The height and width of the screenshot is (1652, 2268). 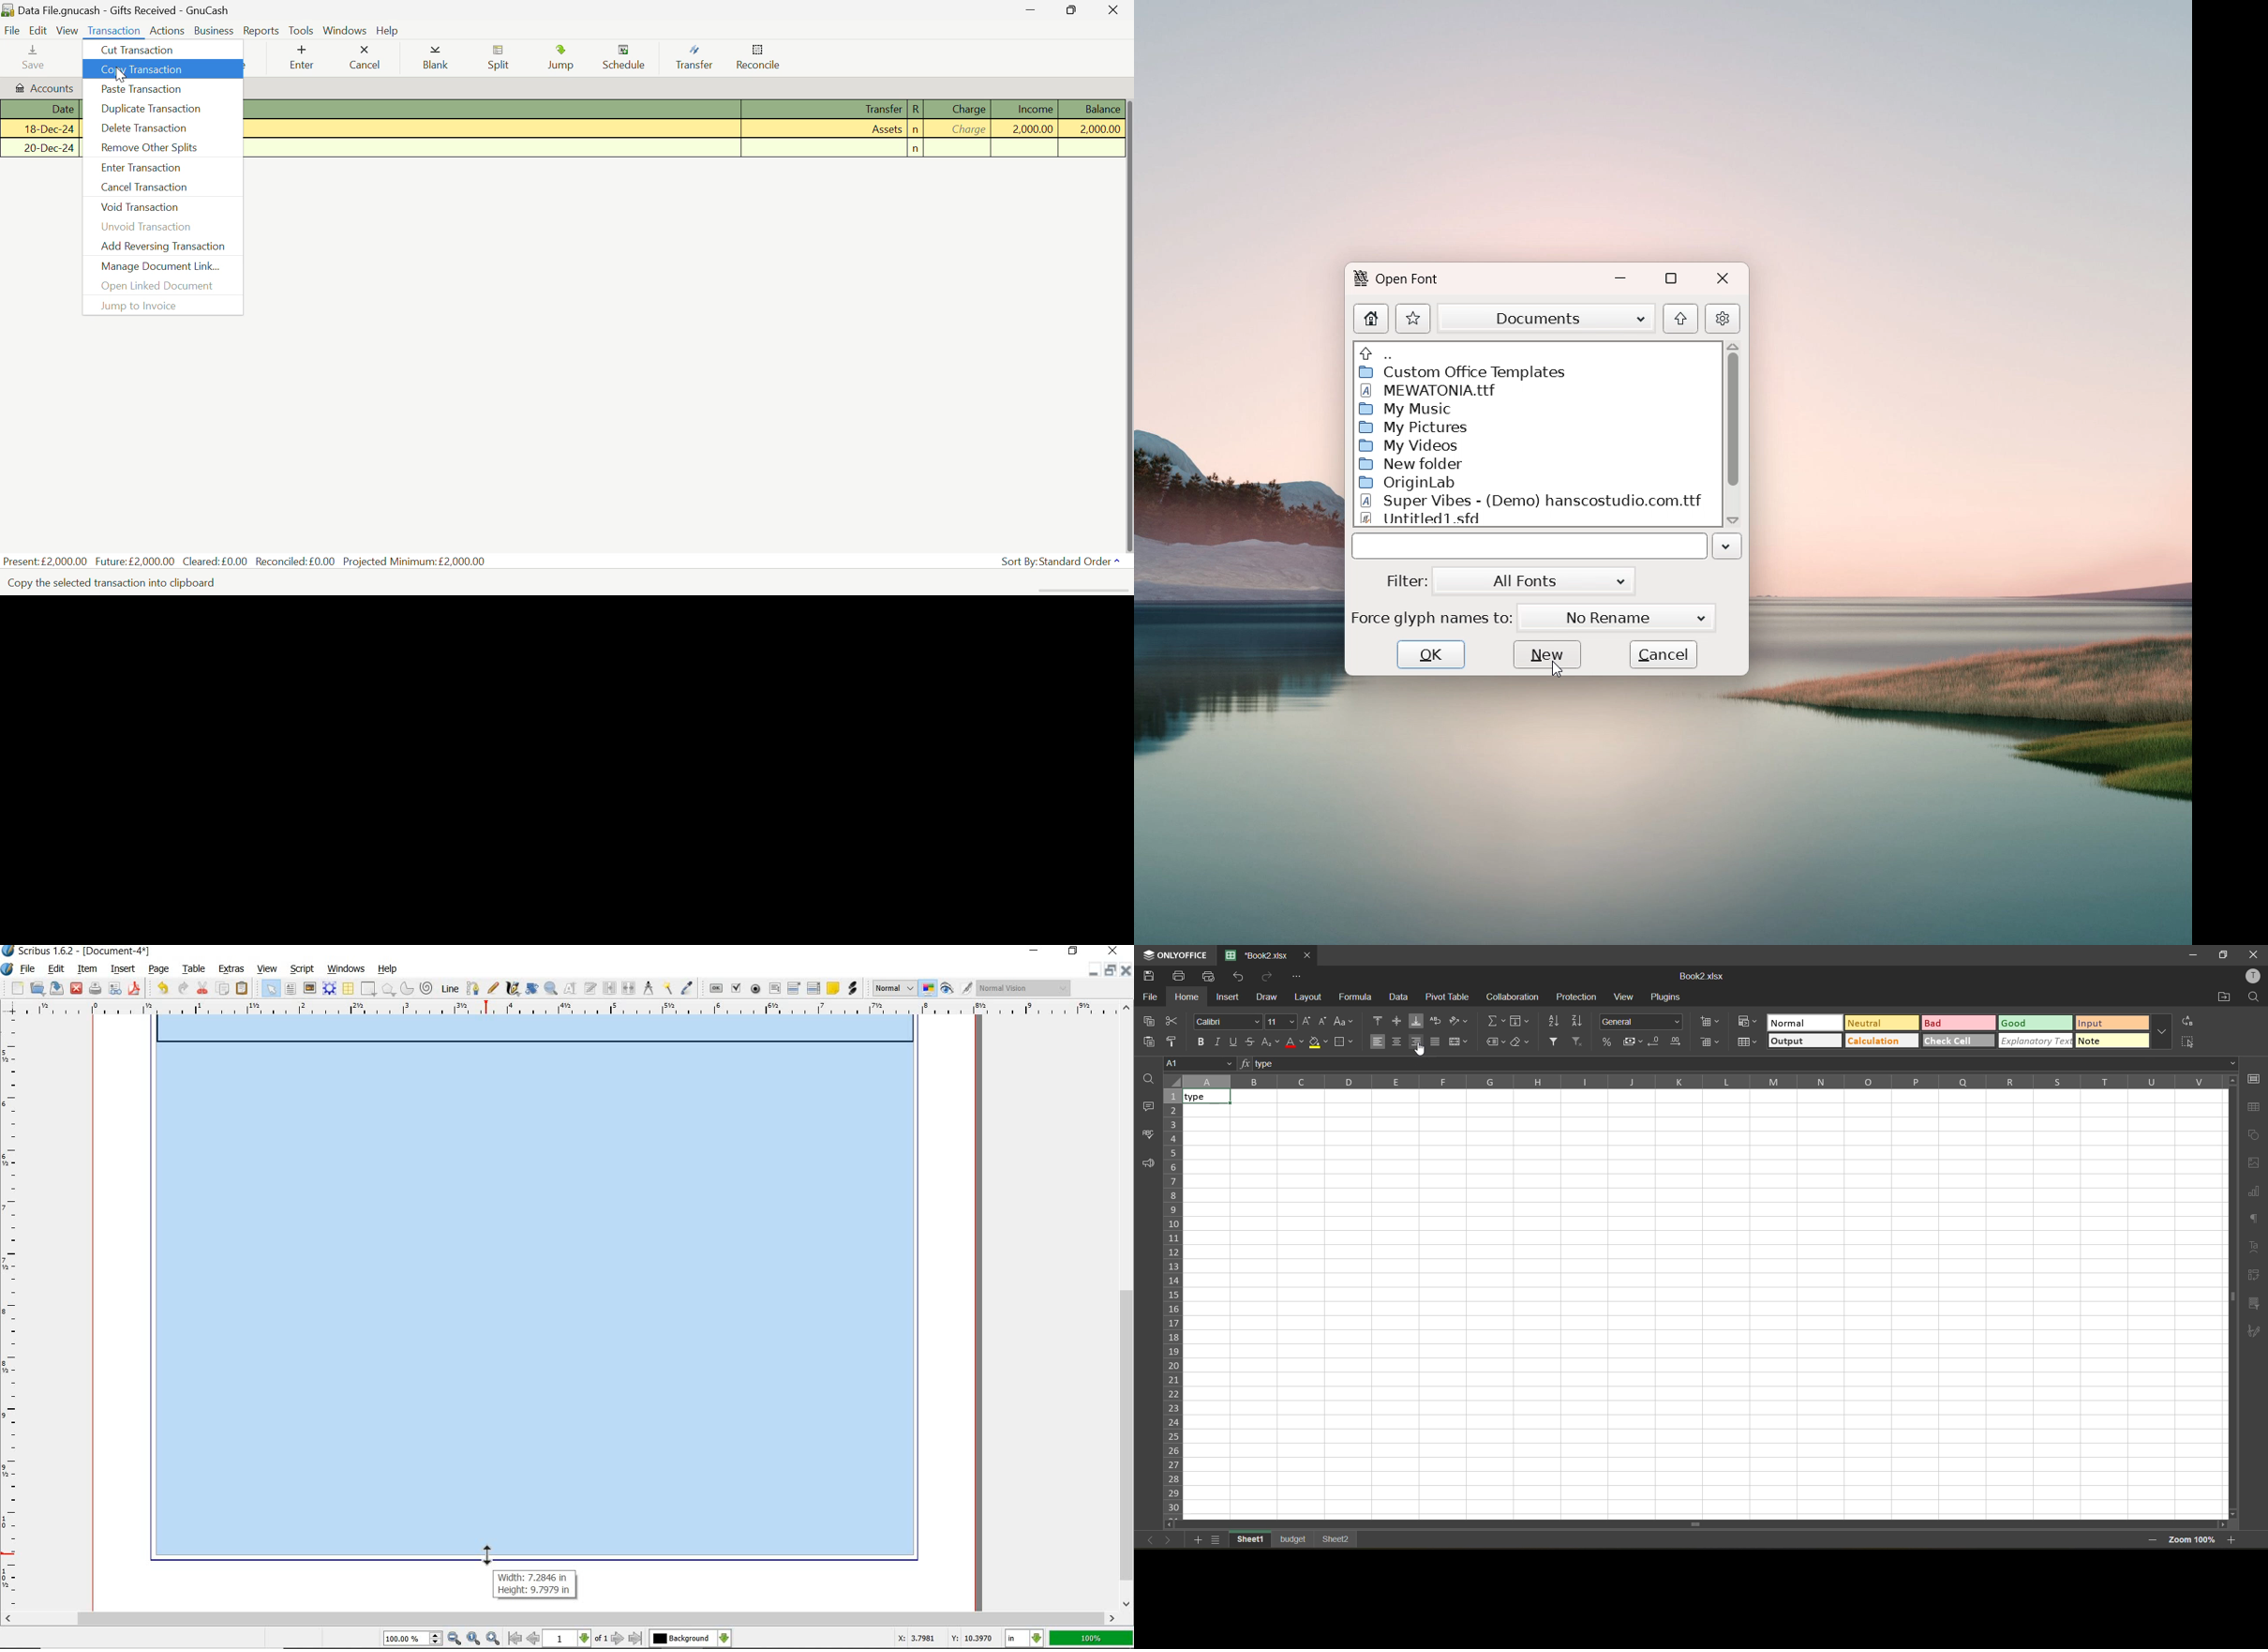 What do you see at coordinates (304, 969) in the screenshot?
I see `script` at bounding box center [304, 969].